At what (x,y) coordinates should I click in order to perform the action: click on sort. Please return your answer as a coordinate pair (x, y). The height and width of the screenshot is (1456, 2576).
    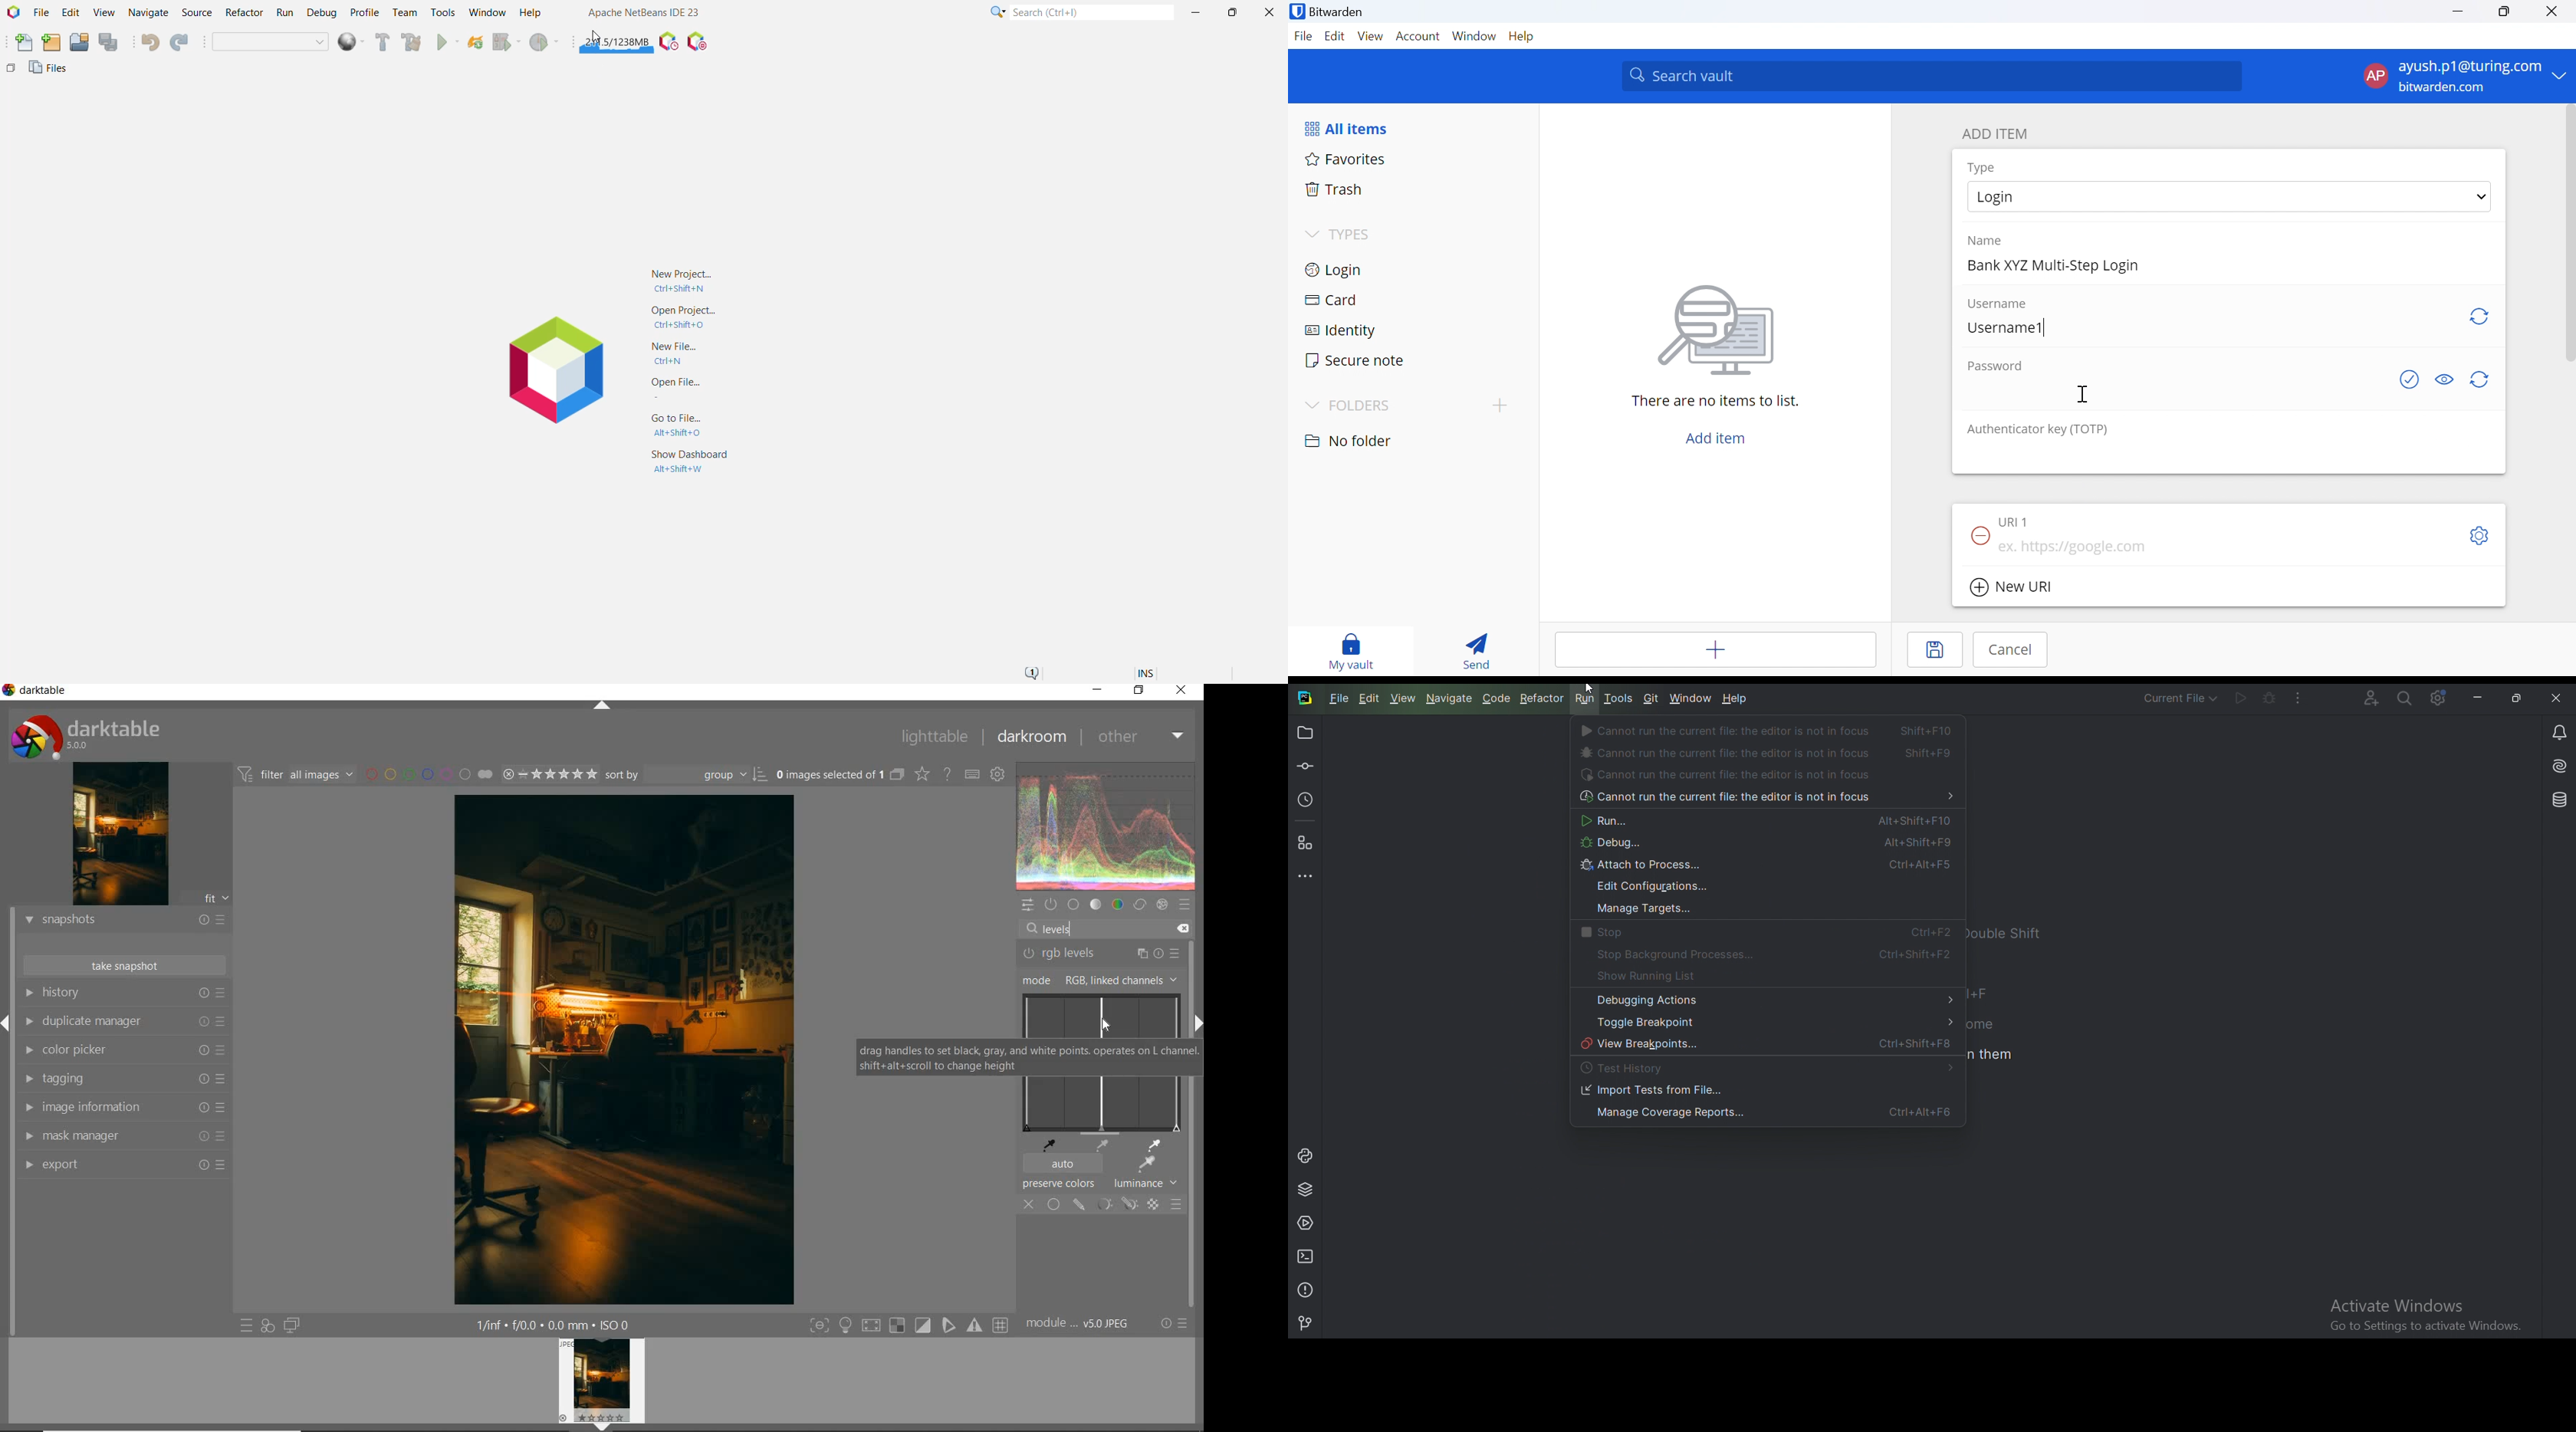
    Looking at the image, I should click on (687, 775).